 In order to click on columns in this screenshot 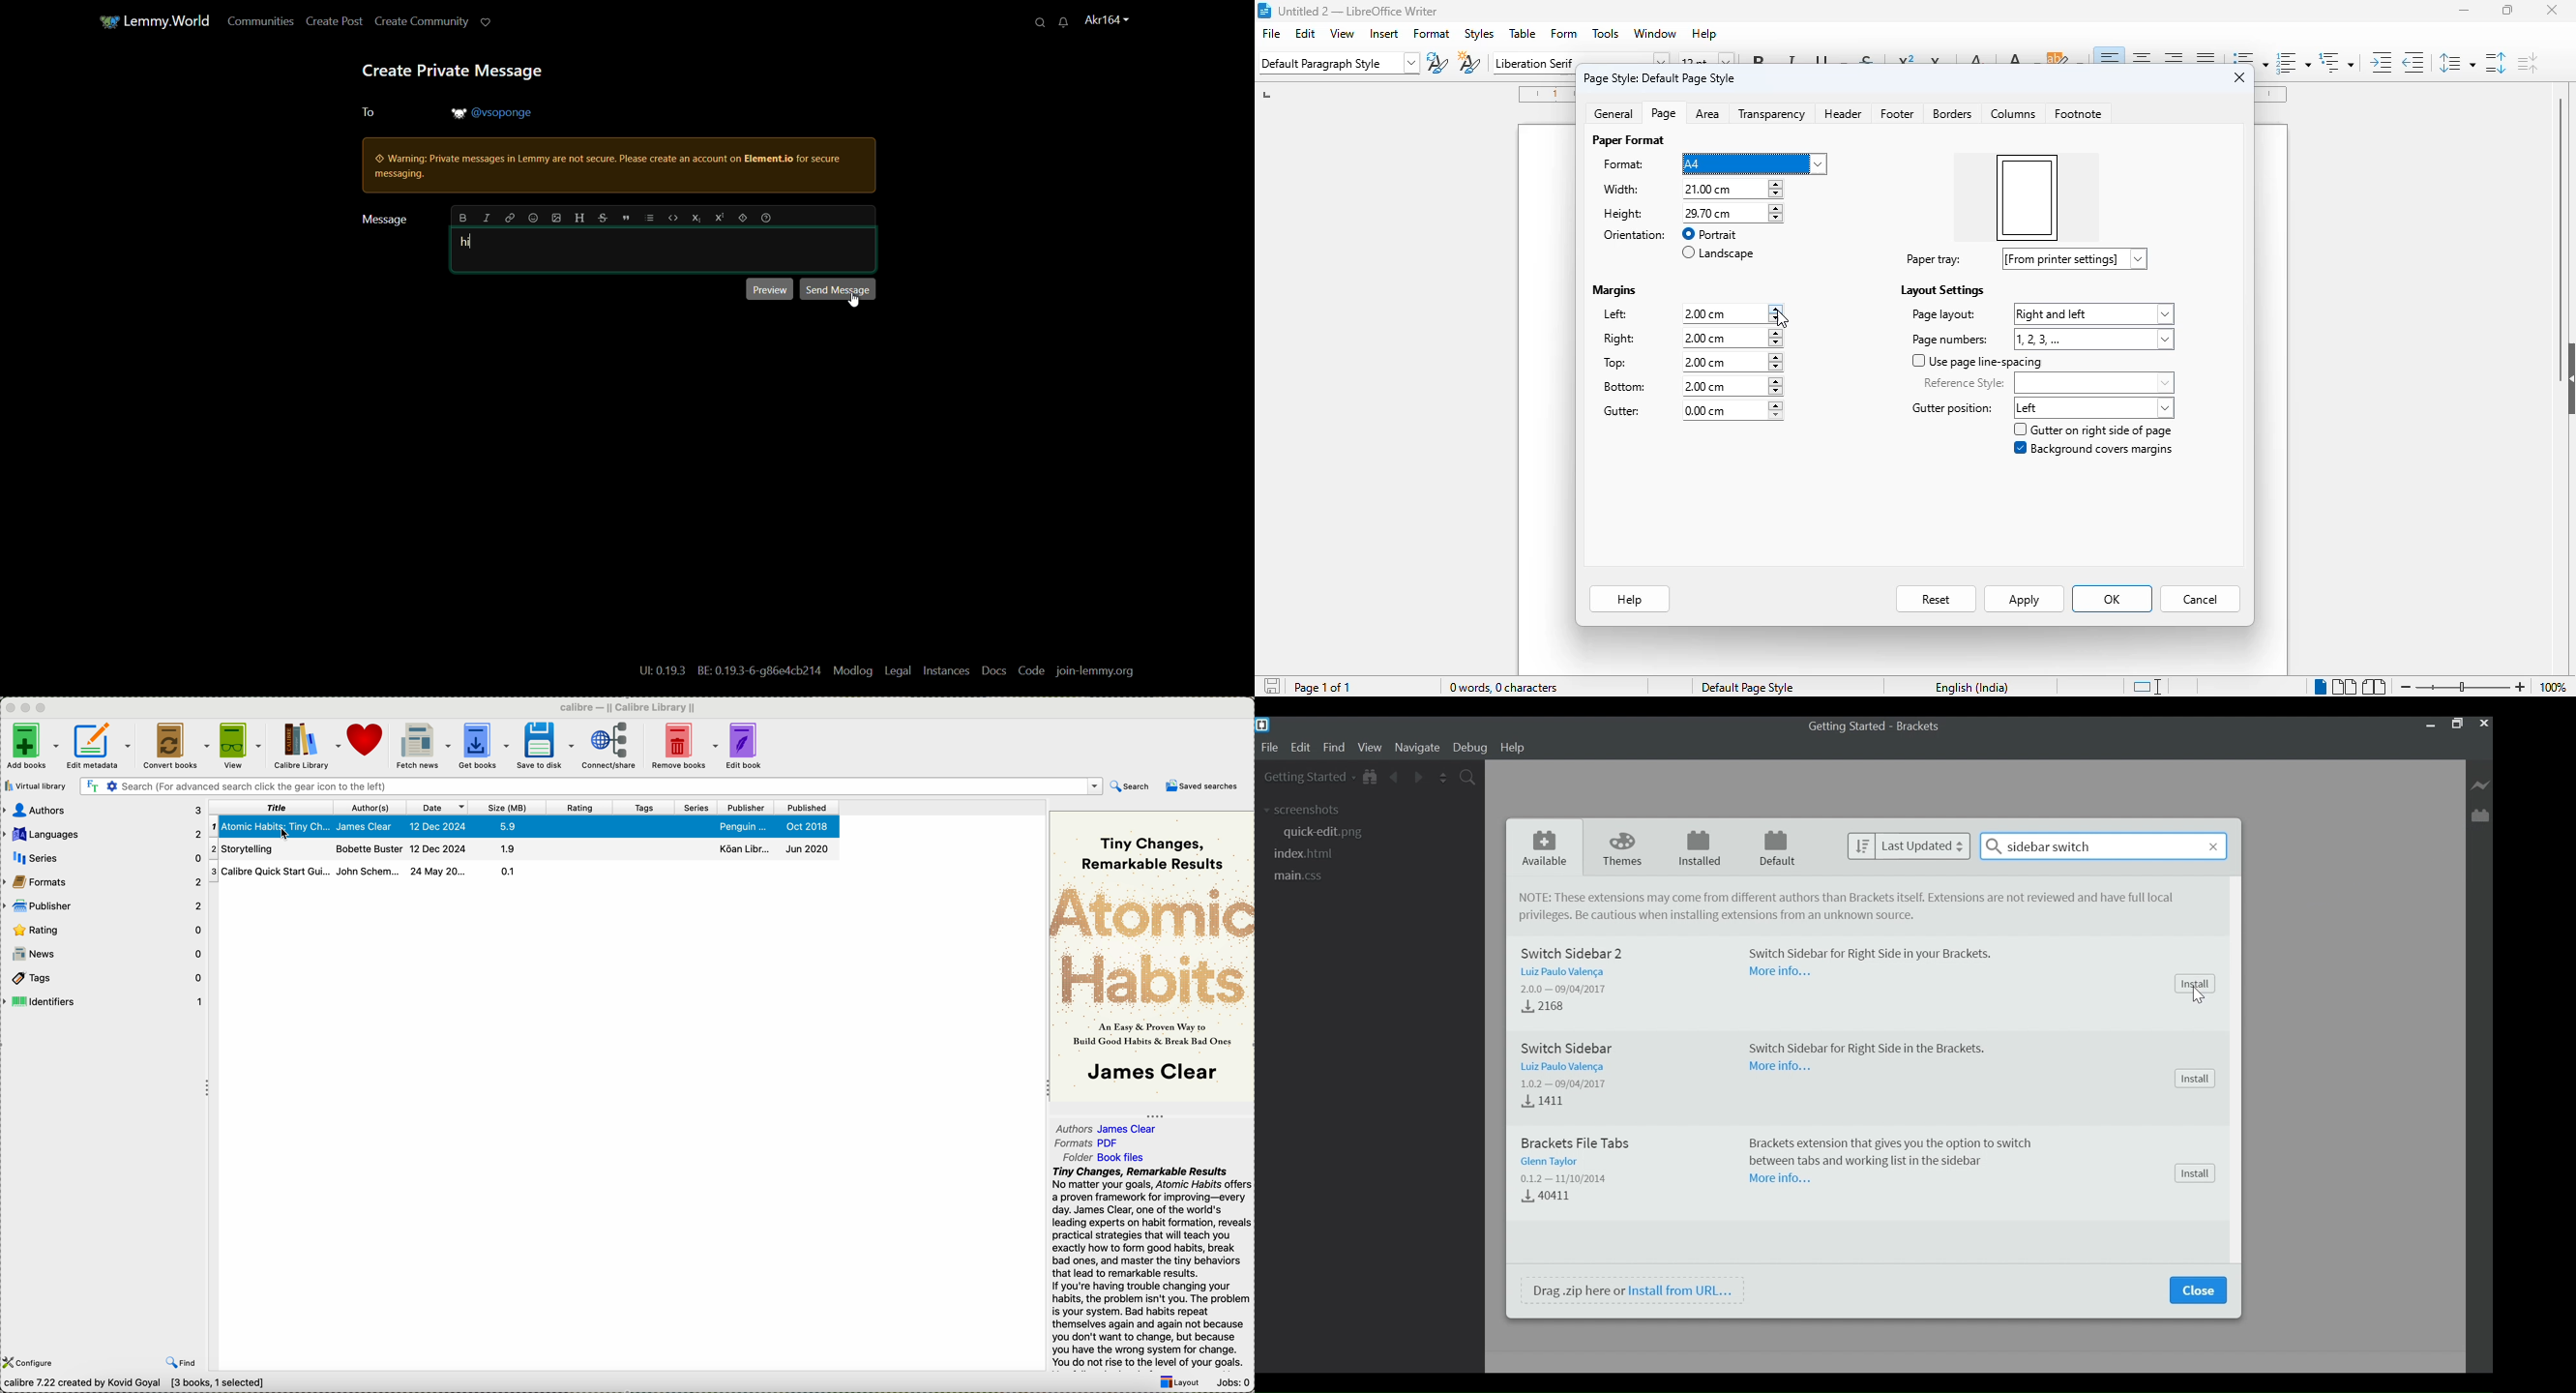, I will do `click(2012, 113)`.